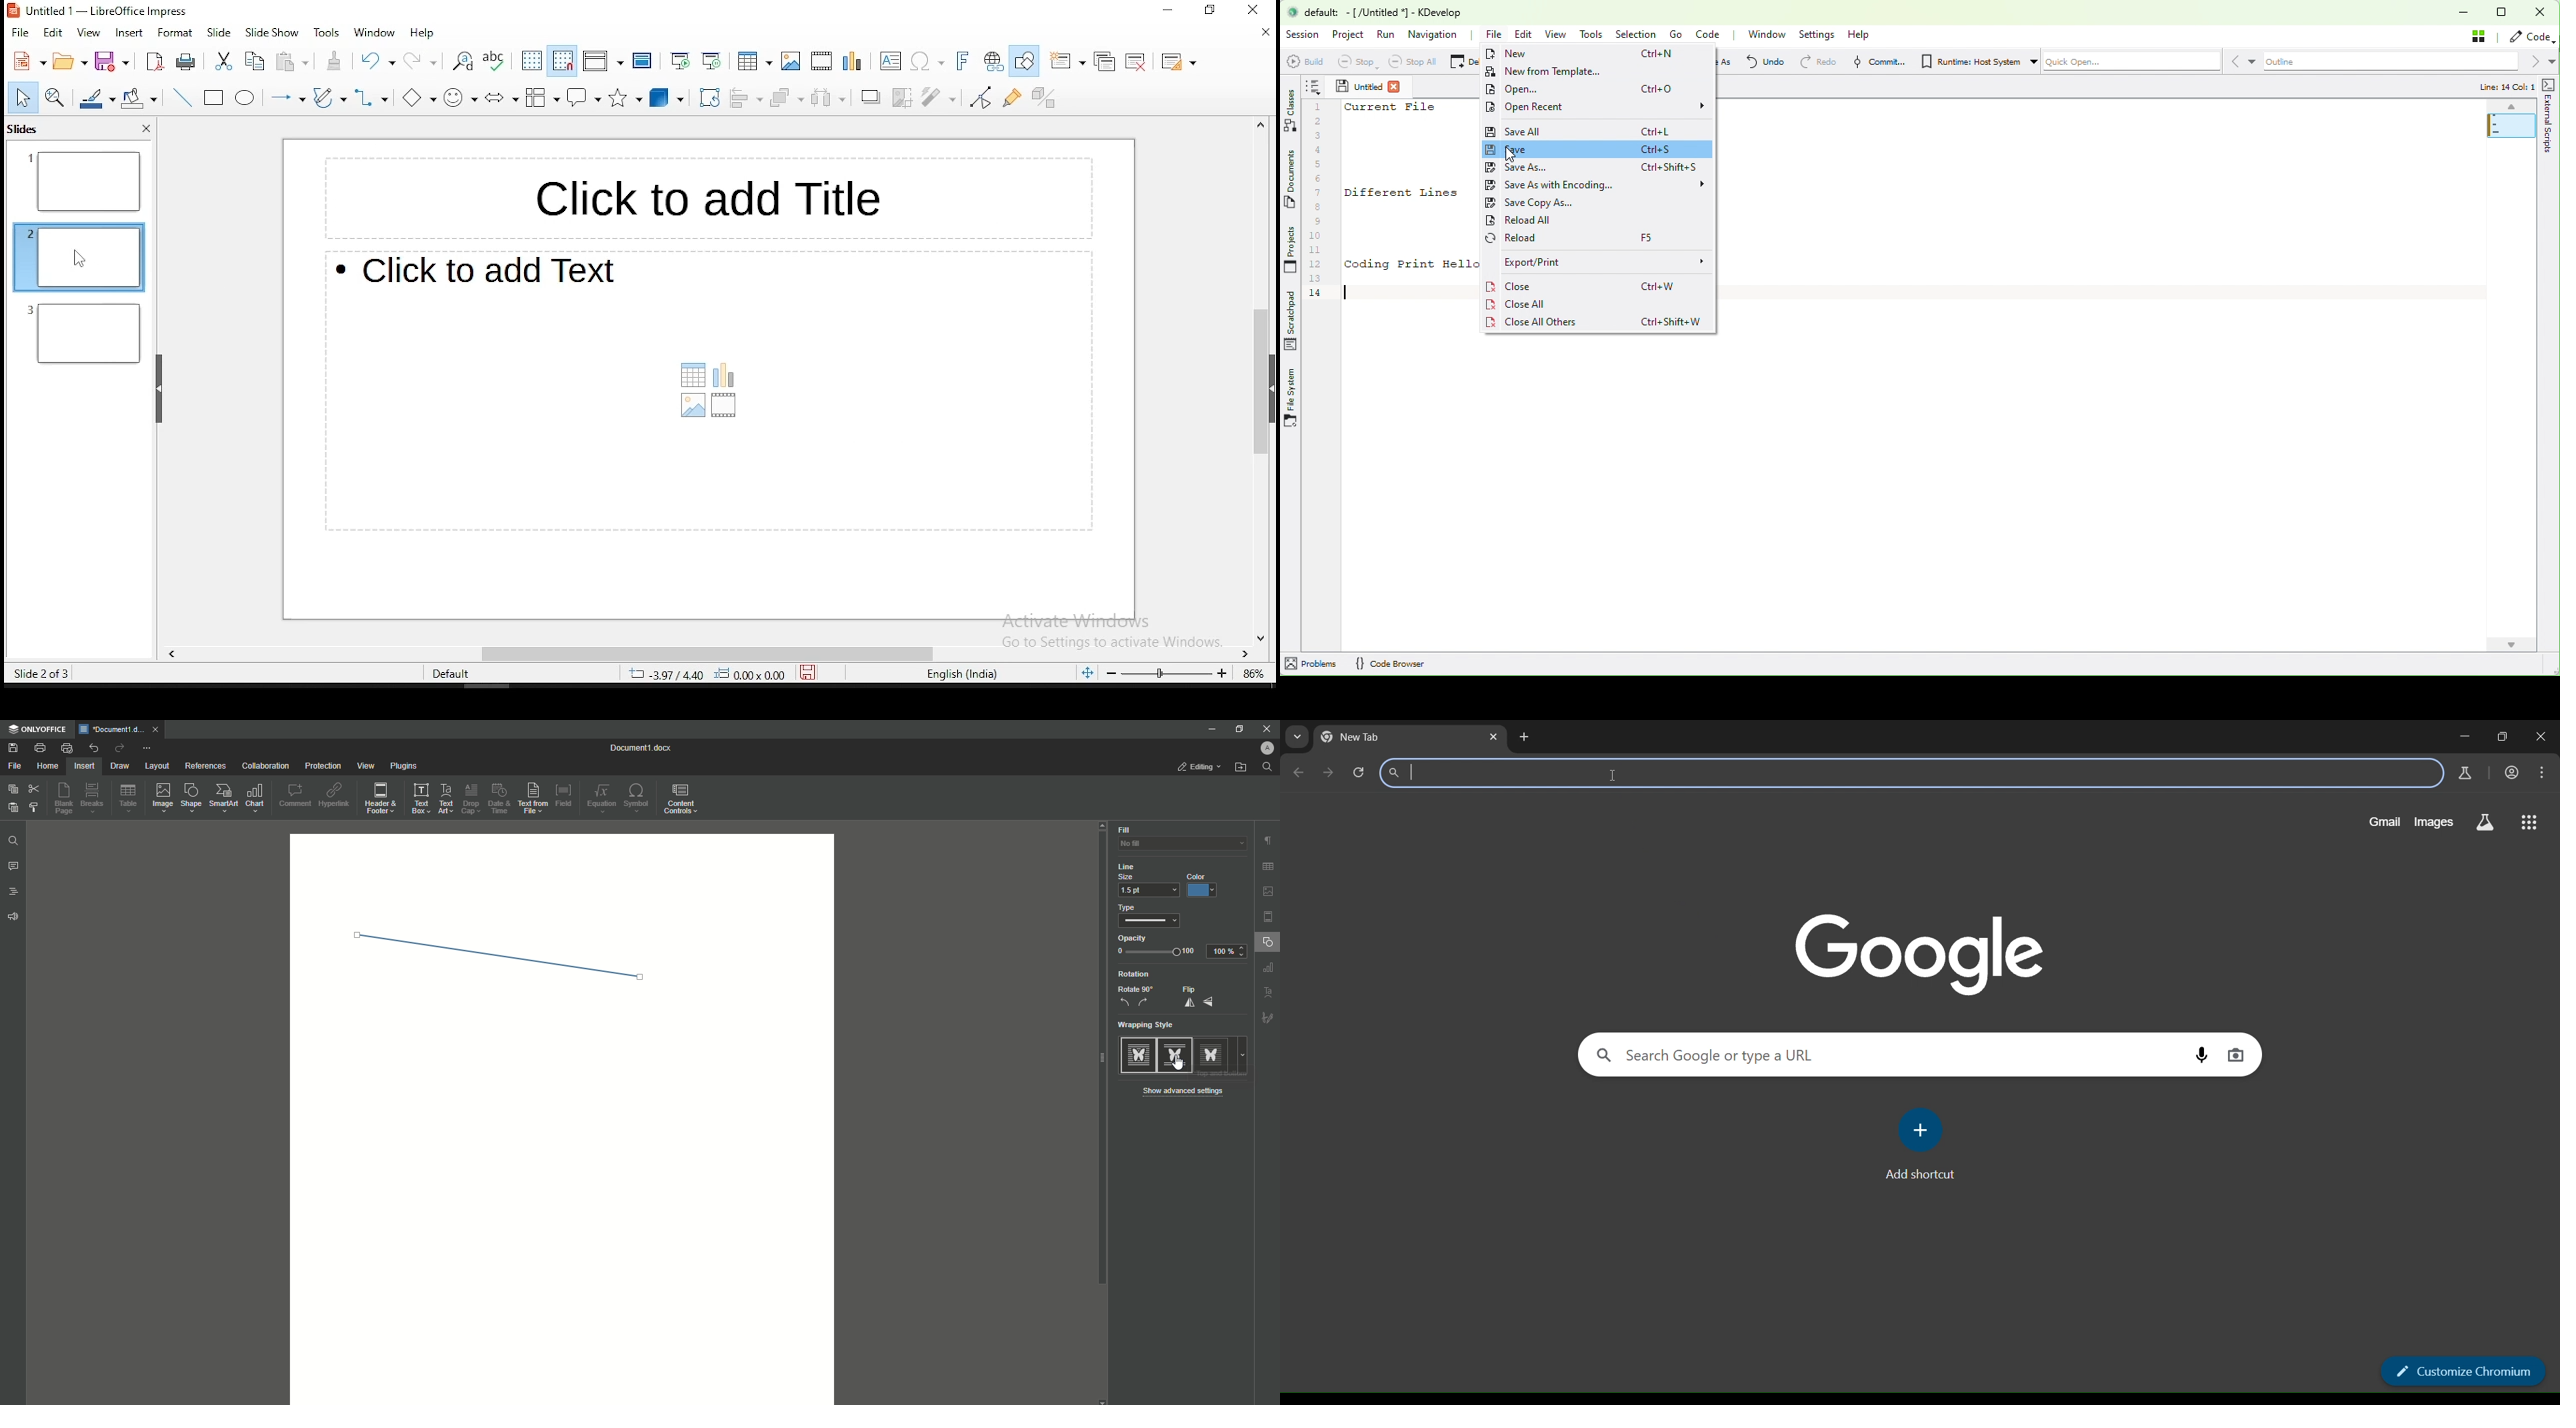  Describe the element at coordinates (257, 798) in the screenshot. I see `Chart` at that location.